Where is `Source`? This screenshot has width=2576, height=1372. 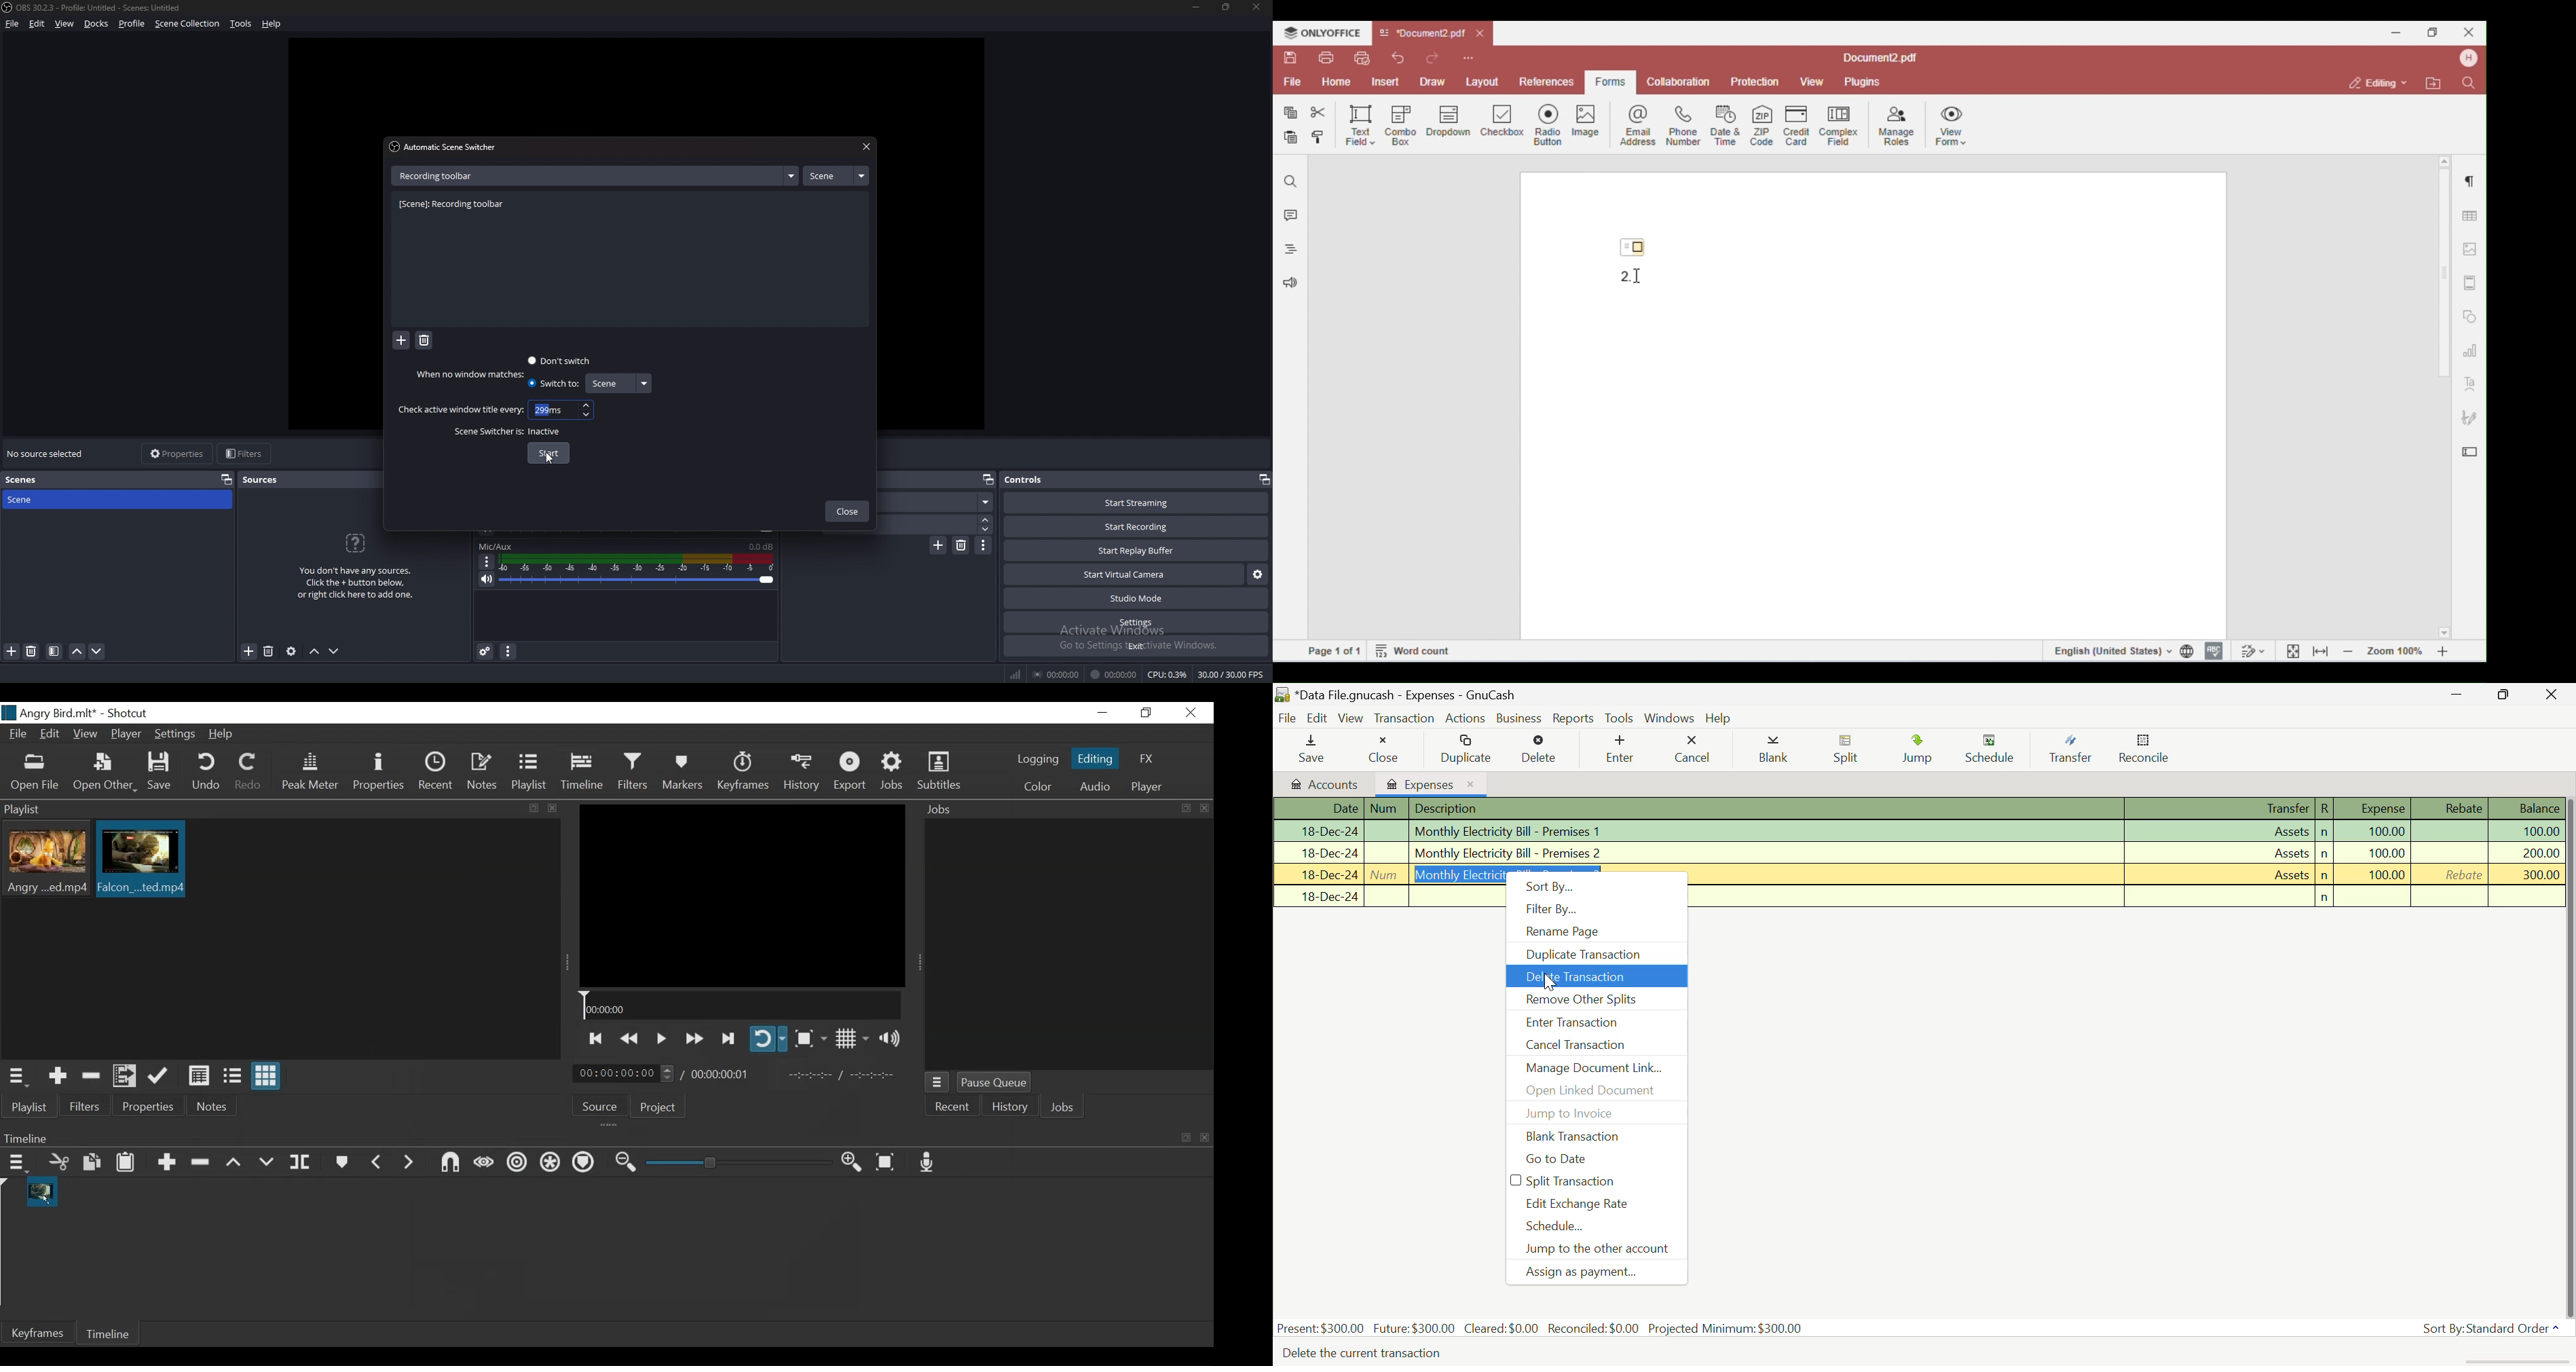
Source is located at coordinates (604, 1105).